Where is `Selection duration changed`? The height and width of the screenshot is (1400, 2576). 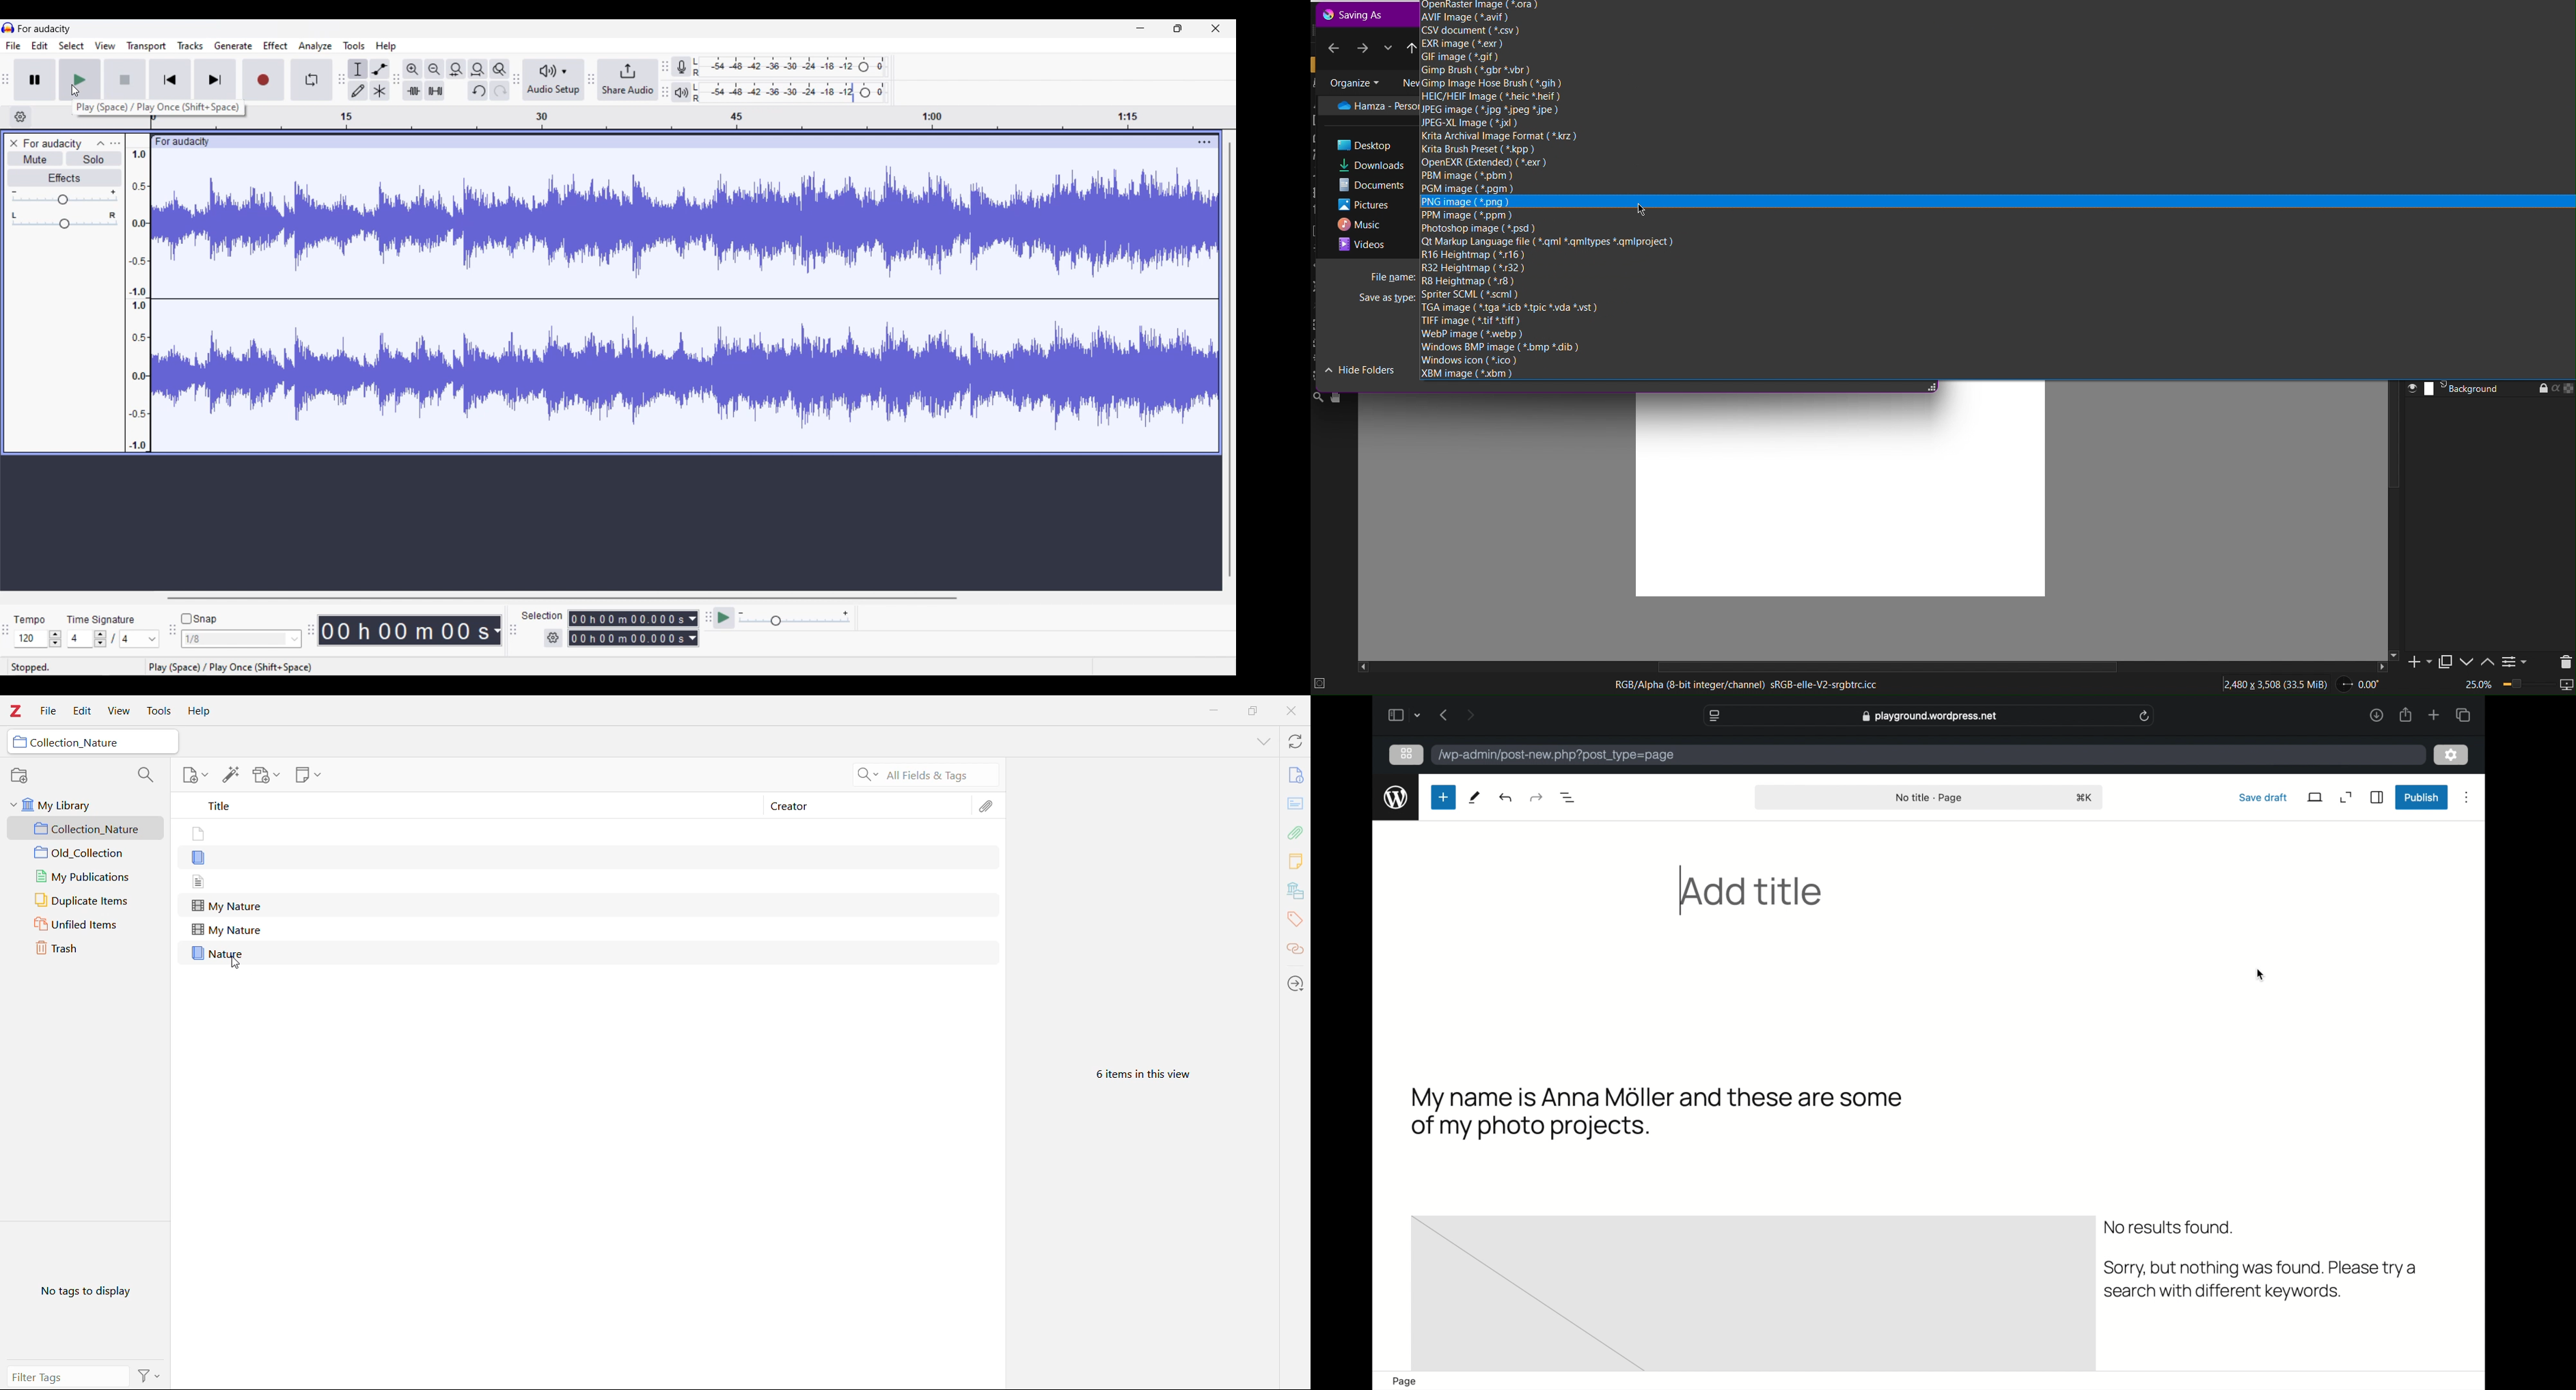 Selection duration changed is located at coordinates (628, 629).